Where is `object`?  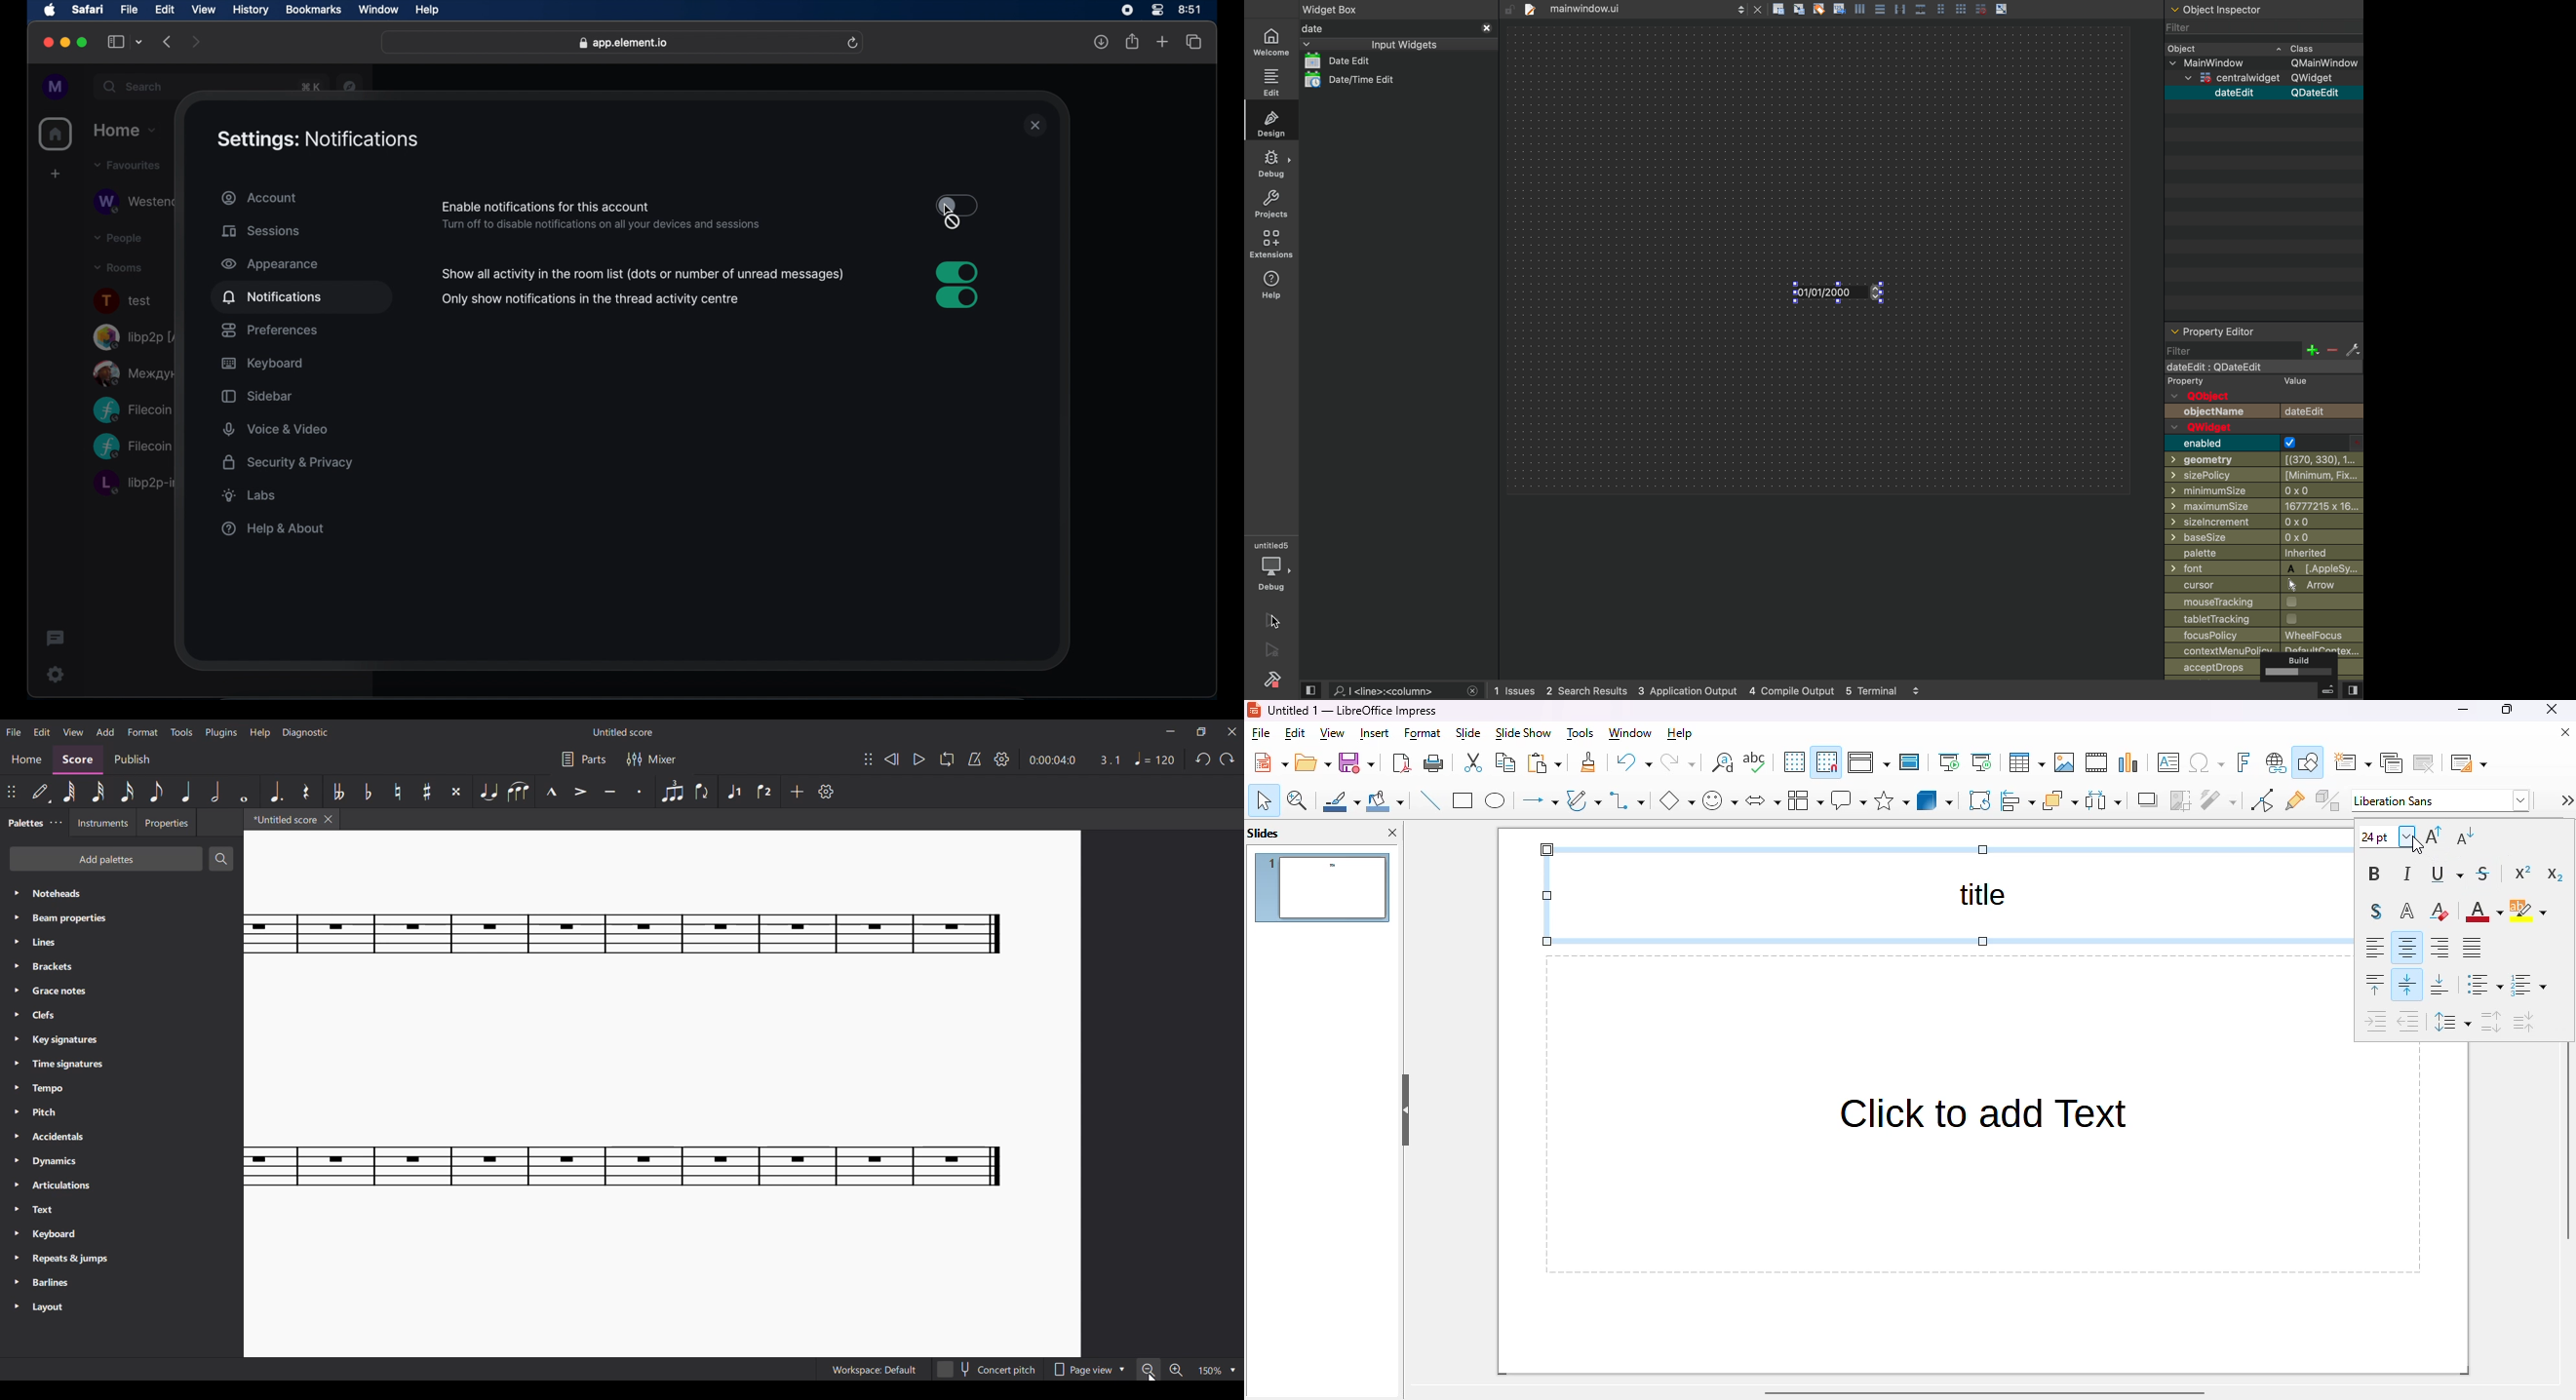
object is located at coordinates (2253, 47).